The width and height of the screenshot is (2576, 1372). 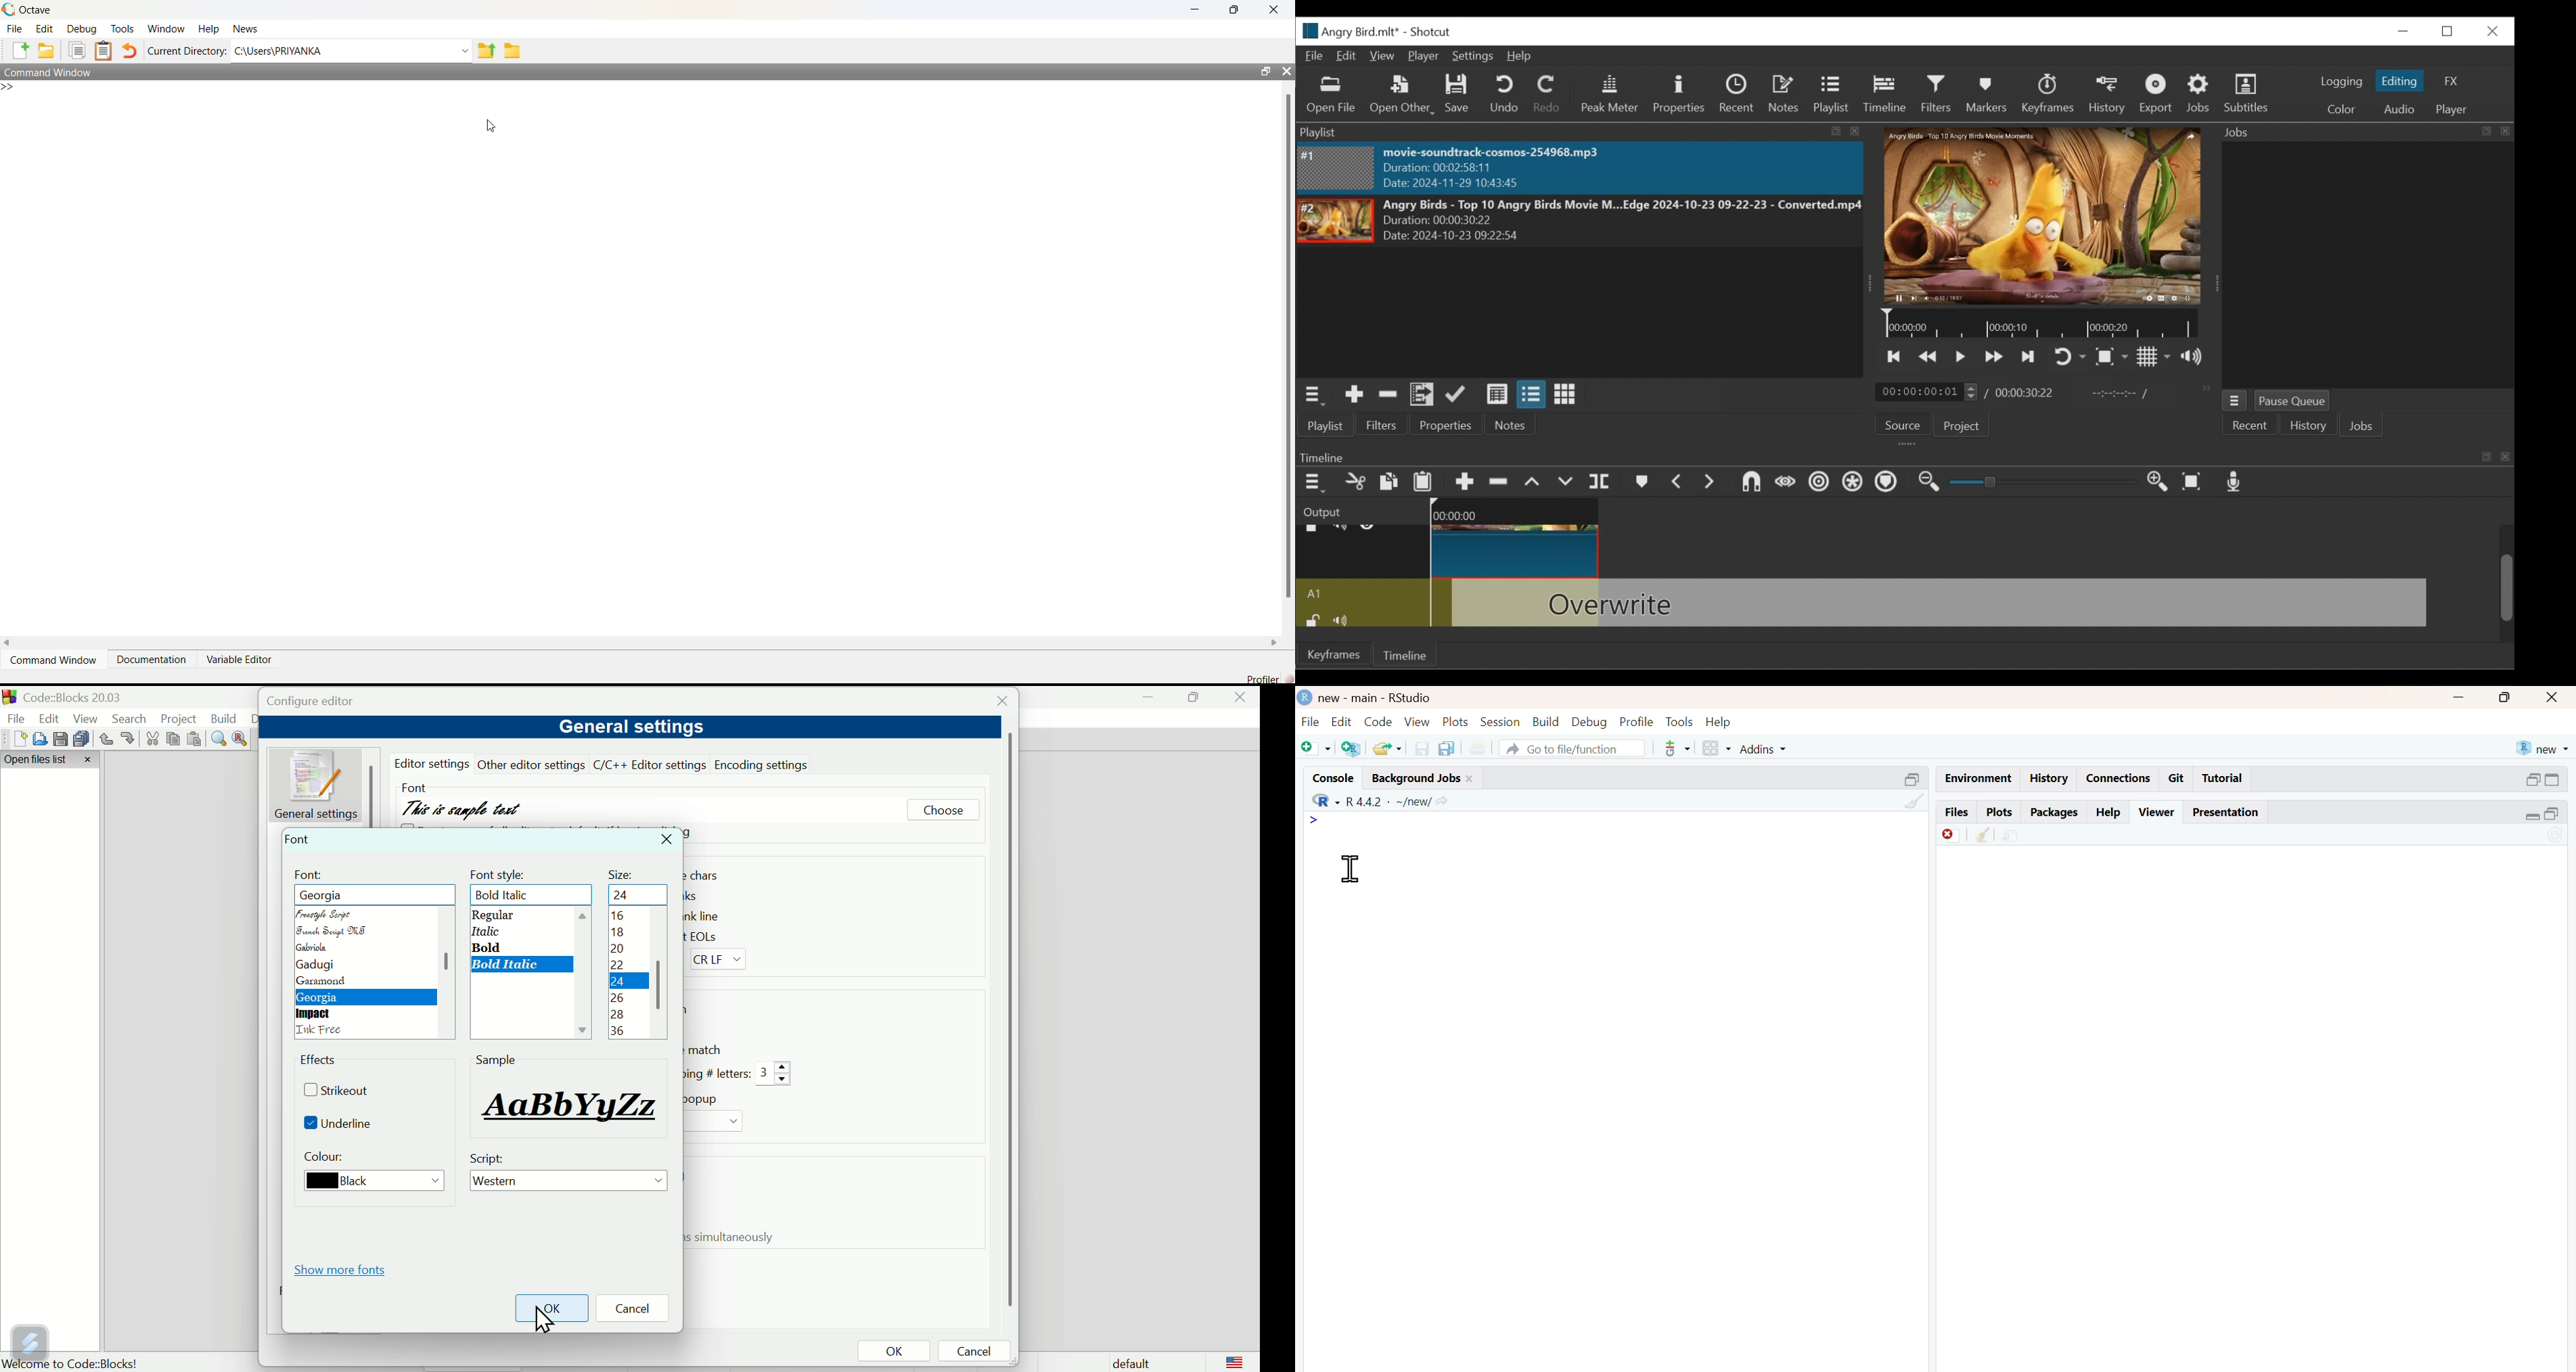 What do you see at coordinates (1622, 221) in the screenshot?
I see `Angry Birds - Top 10 Angry Birds Movie M...Edge 2024-10-23 09-22-23 - Converted.mp4Duration: 00:00:30:22 Date: 2024-10-23 09:22>5` at bounding box center [1622, 221].